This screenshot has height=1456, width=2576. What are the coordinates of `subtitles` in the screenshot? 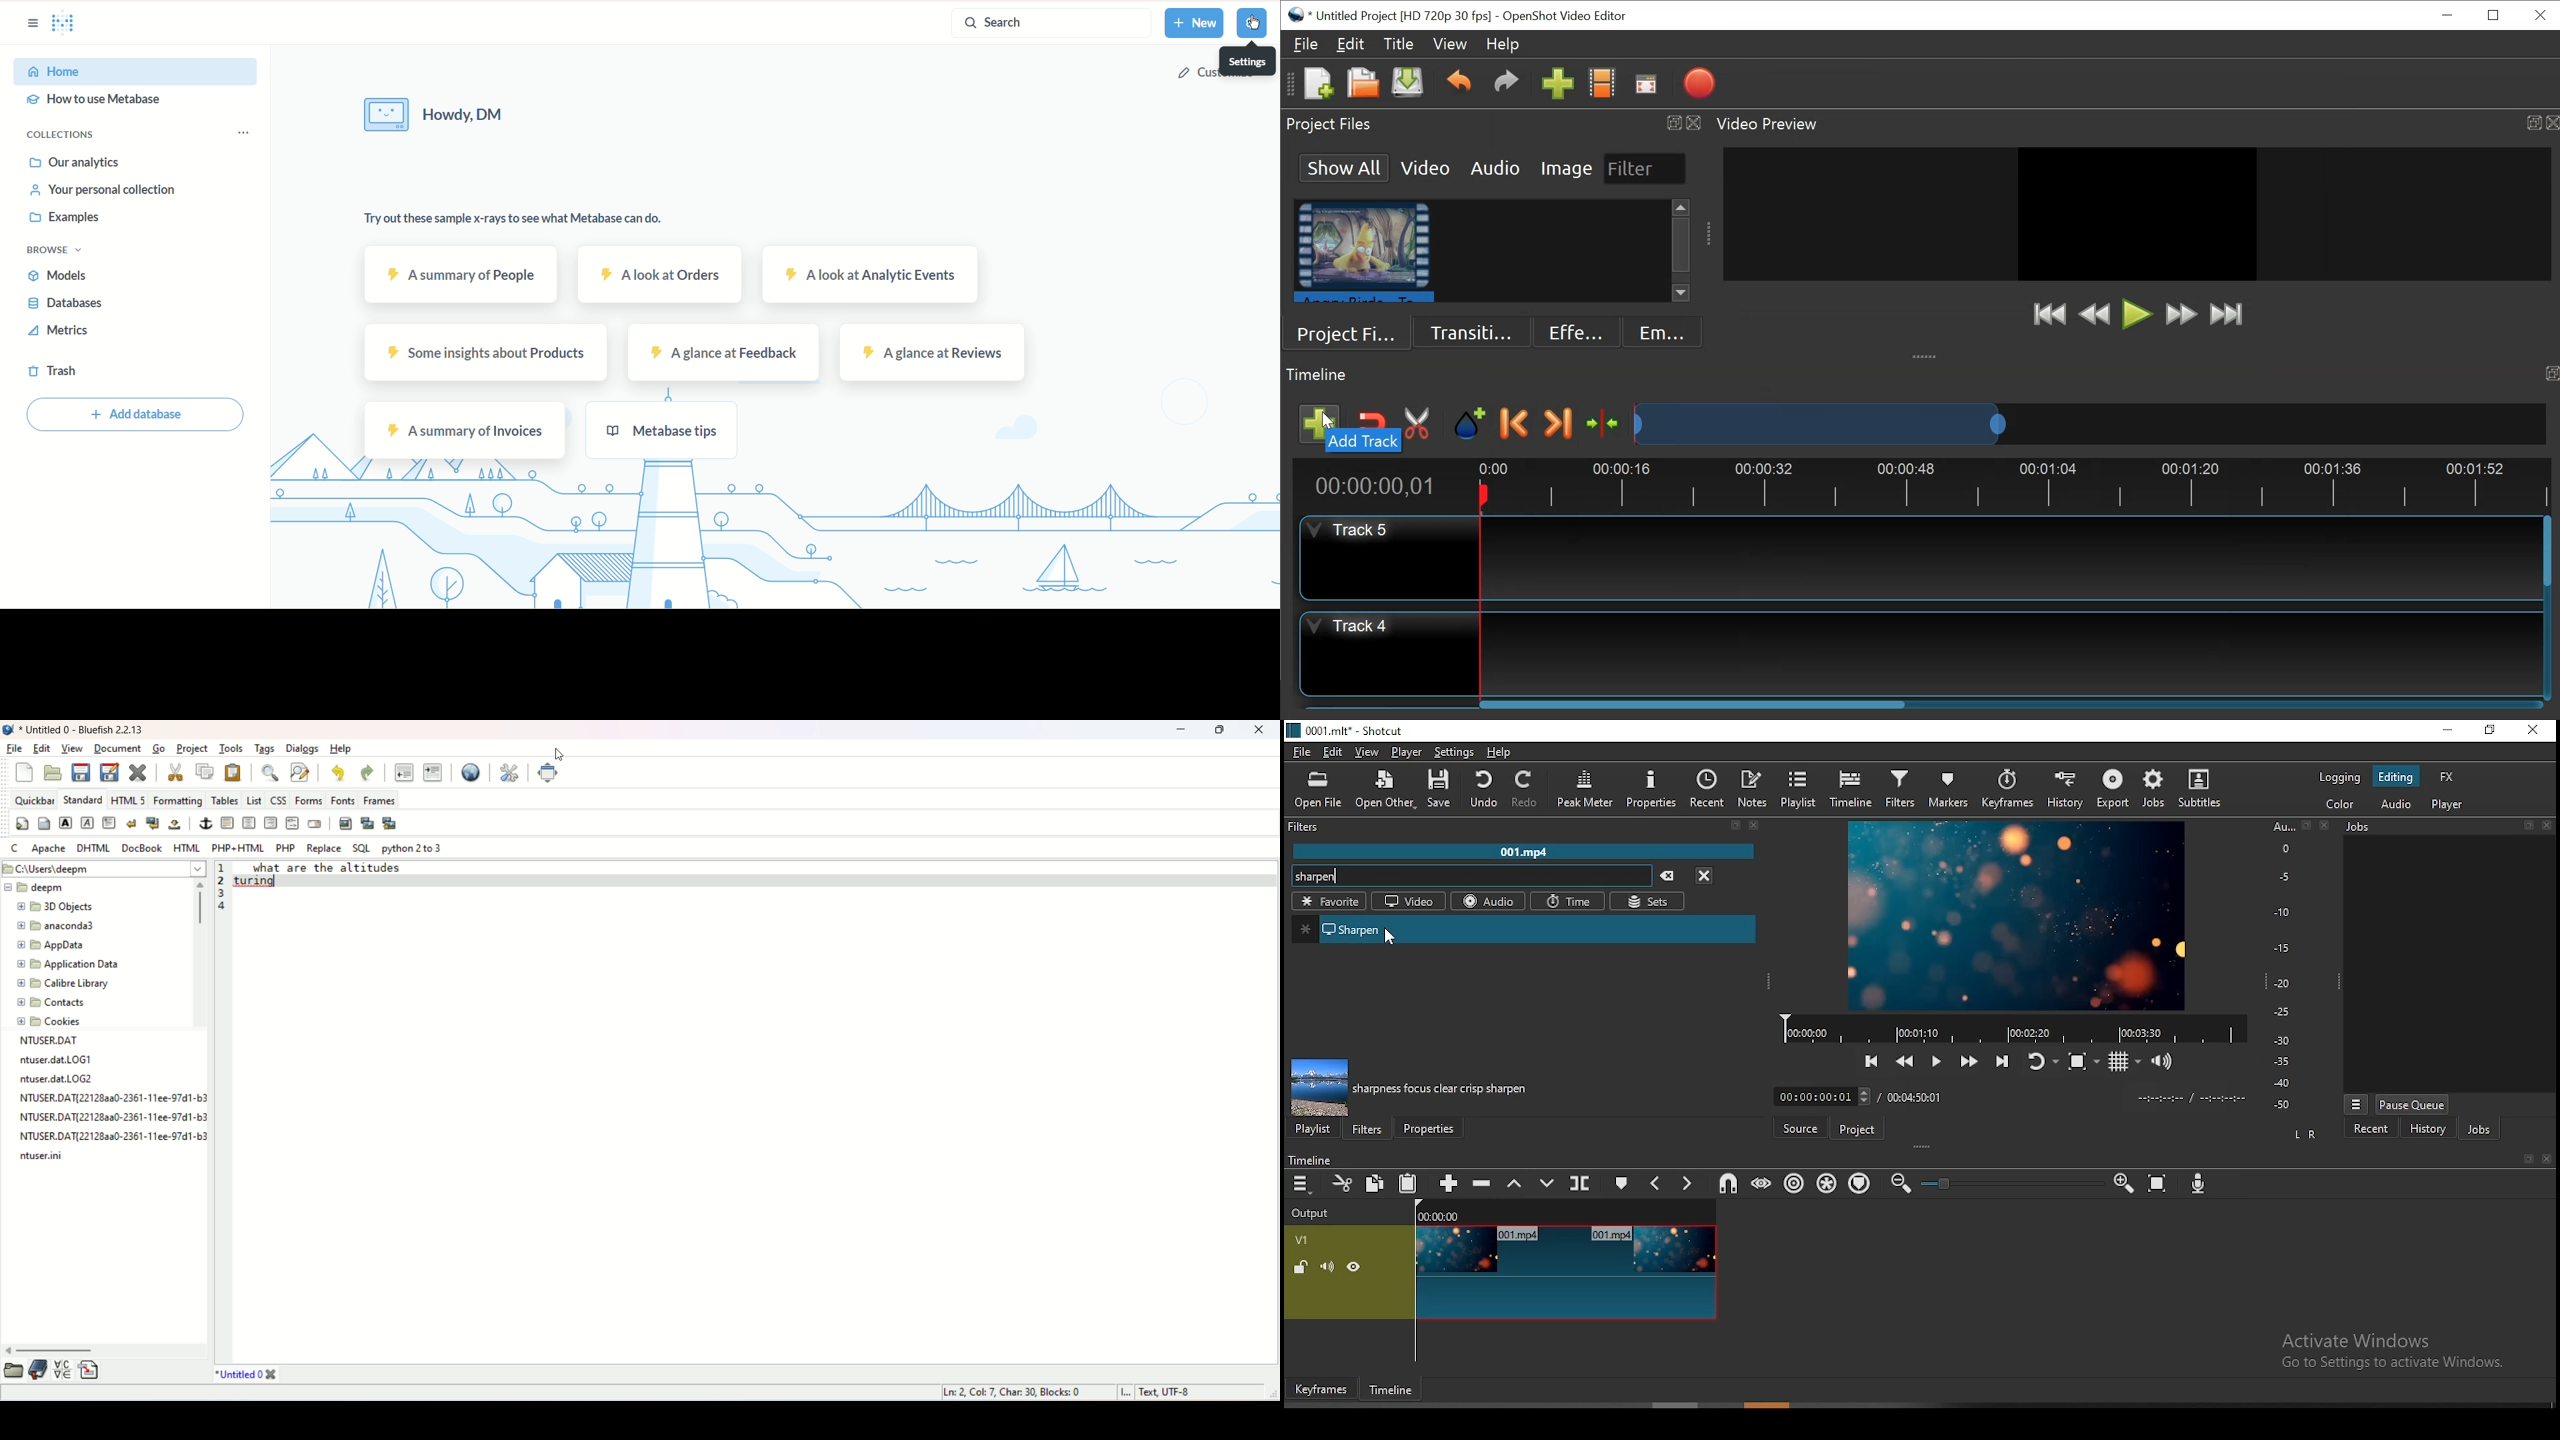 It's located at (2200, 789).